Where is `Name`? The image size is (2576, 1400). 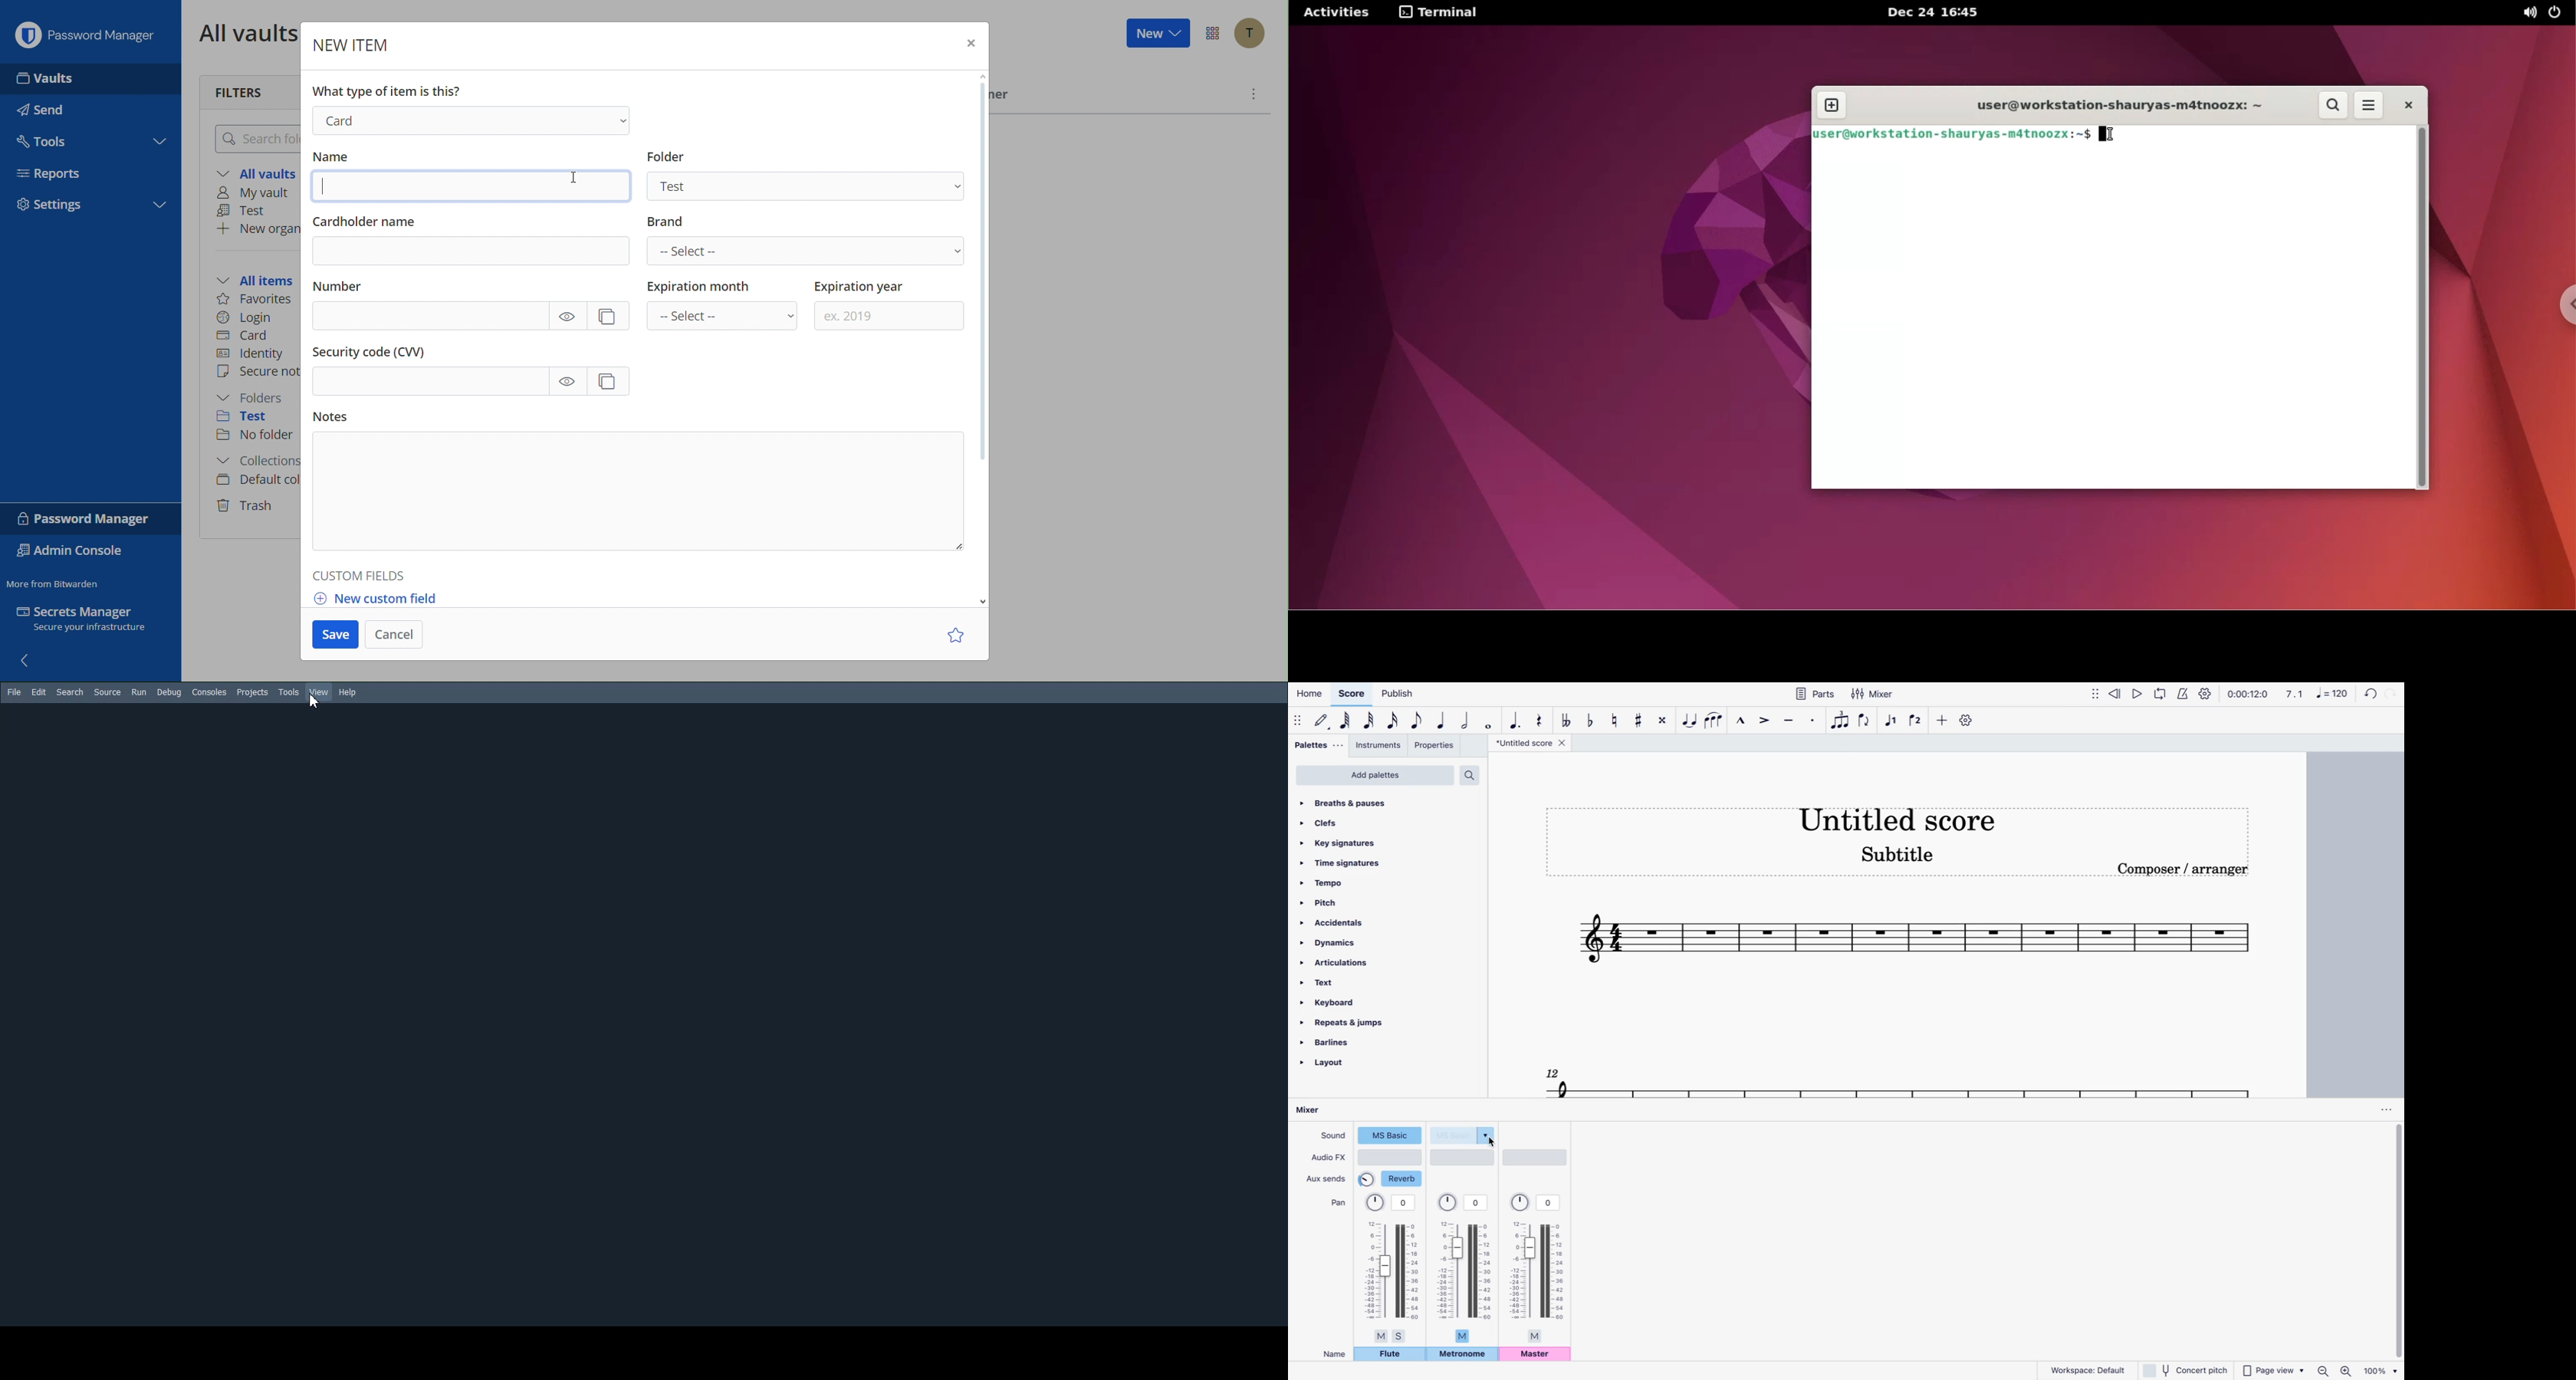 Name is located at coordinates (333, 158).